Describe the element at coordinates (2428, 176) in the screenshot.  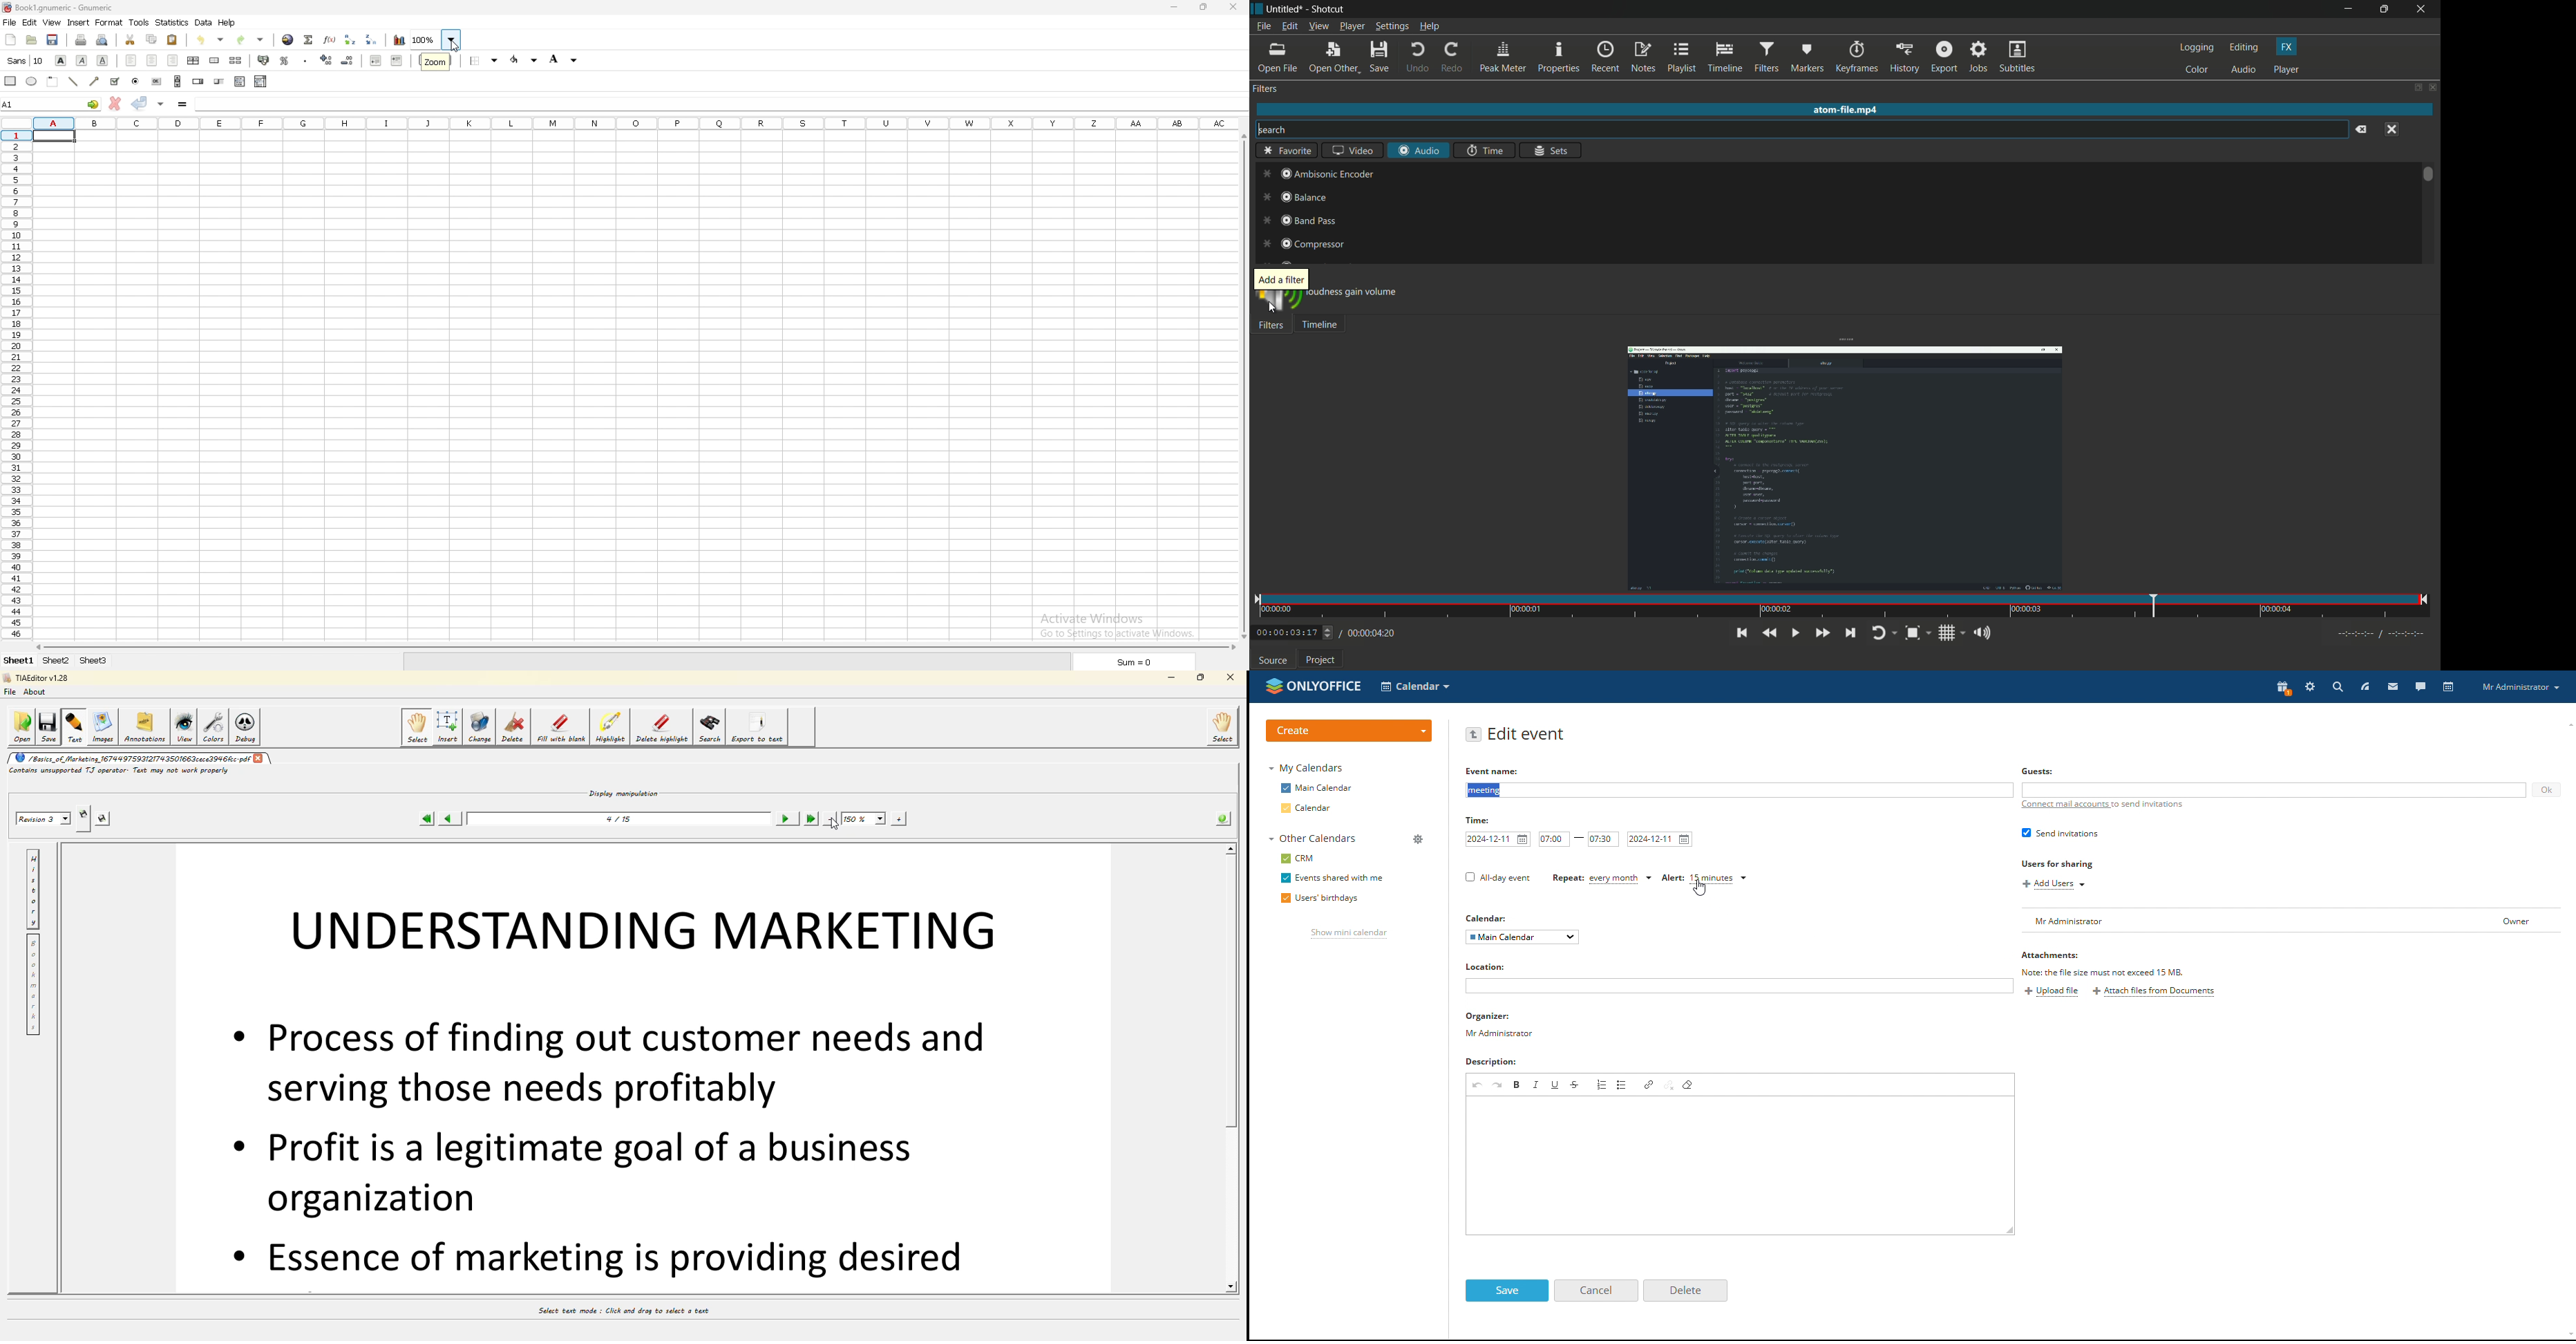
I see `scroll bar` at that location.